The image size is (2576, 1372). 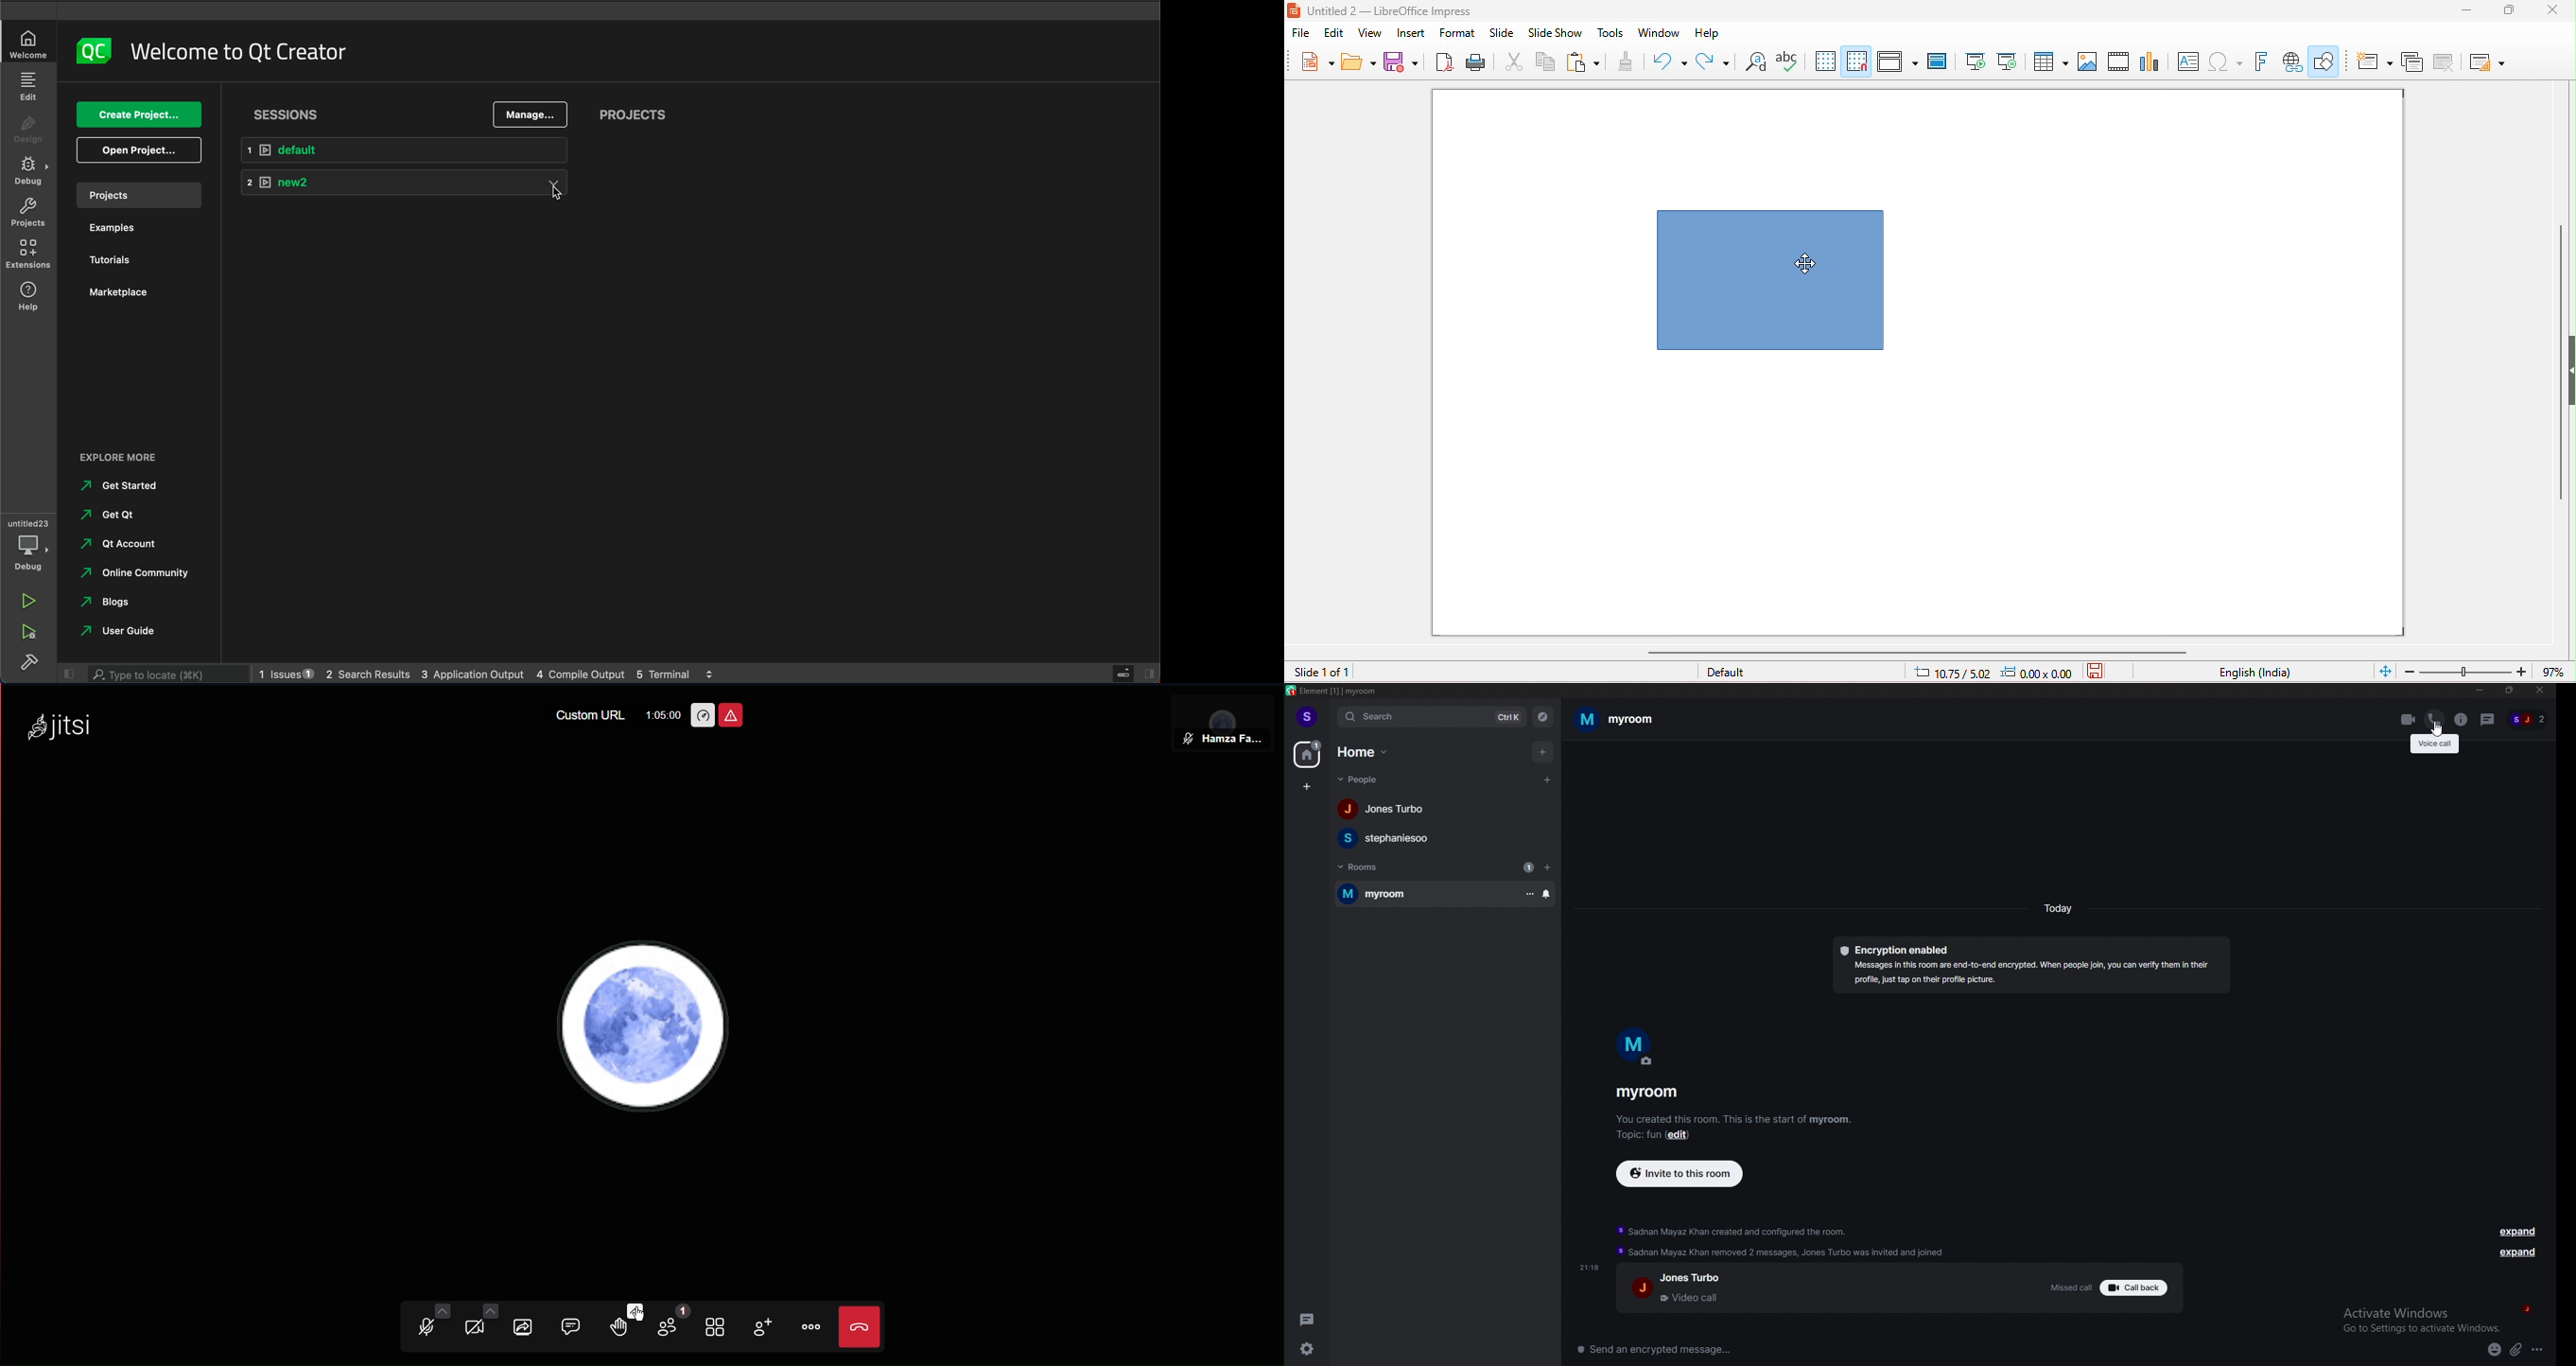 What do you see at coordinates (1786, 60) in the screenshot?
I see `spelling` at bounding box center [1786, 60].